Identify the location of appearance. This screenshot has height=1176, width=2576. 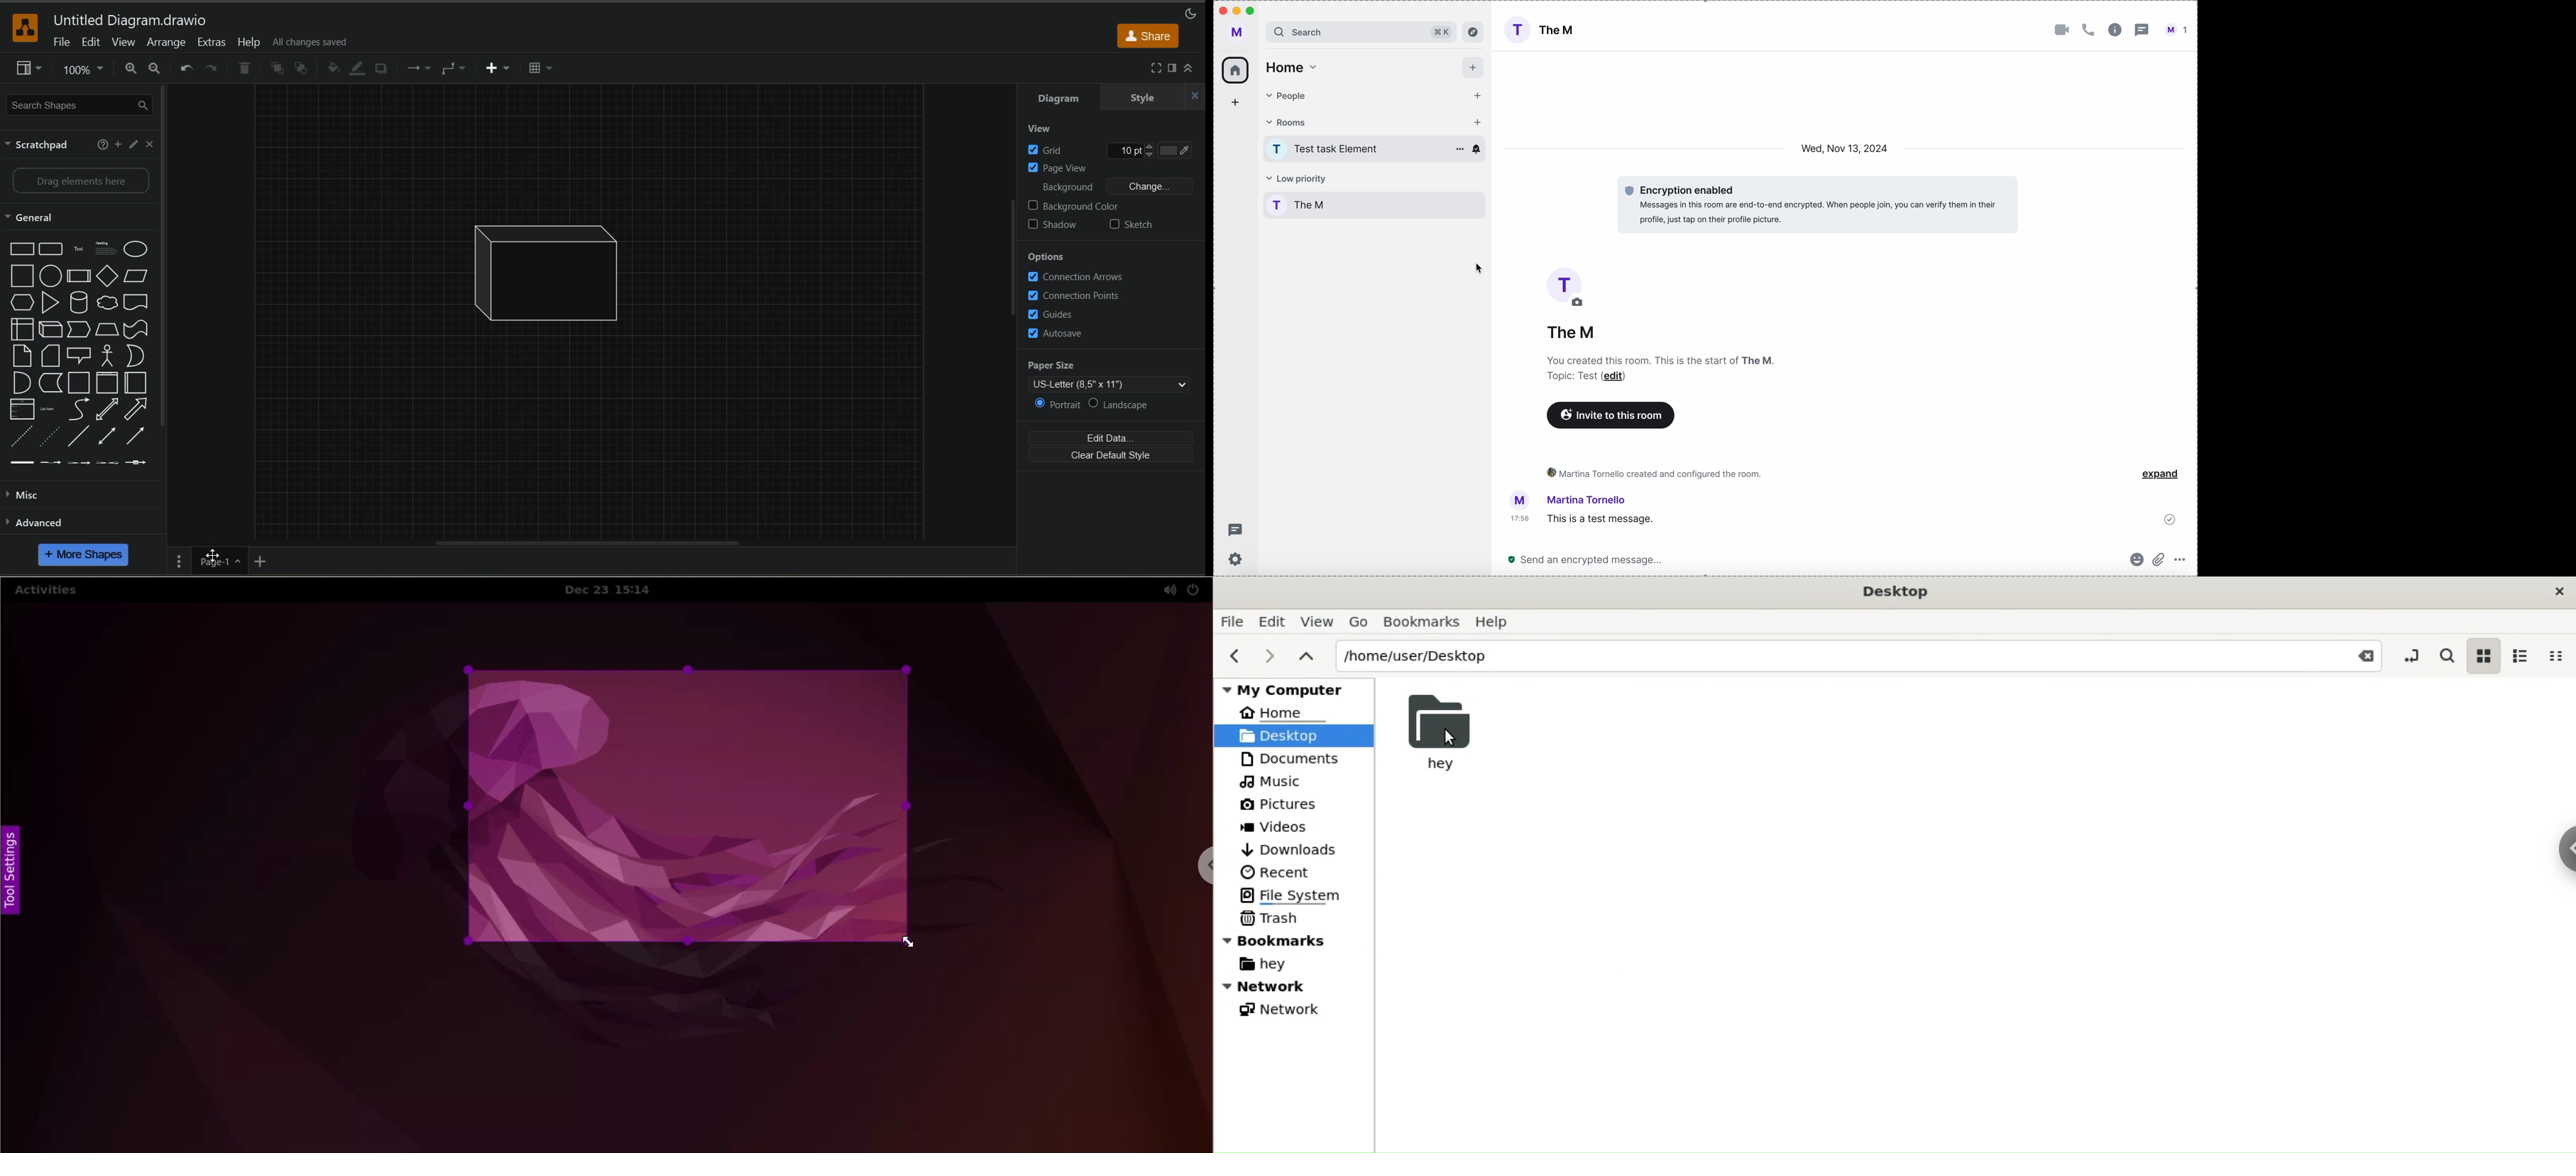
(1190, 14).